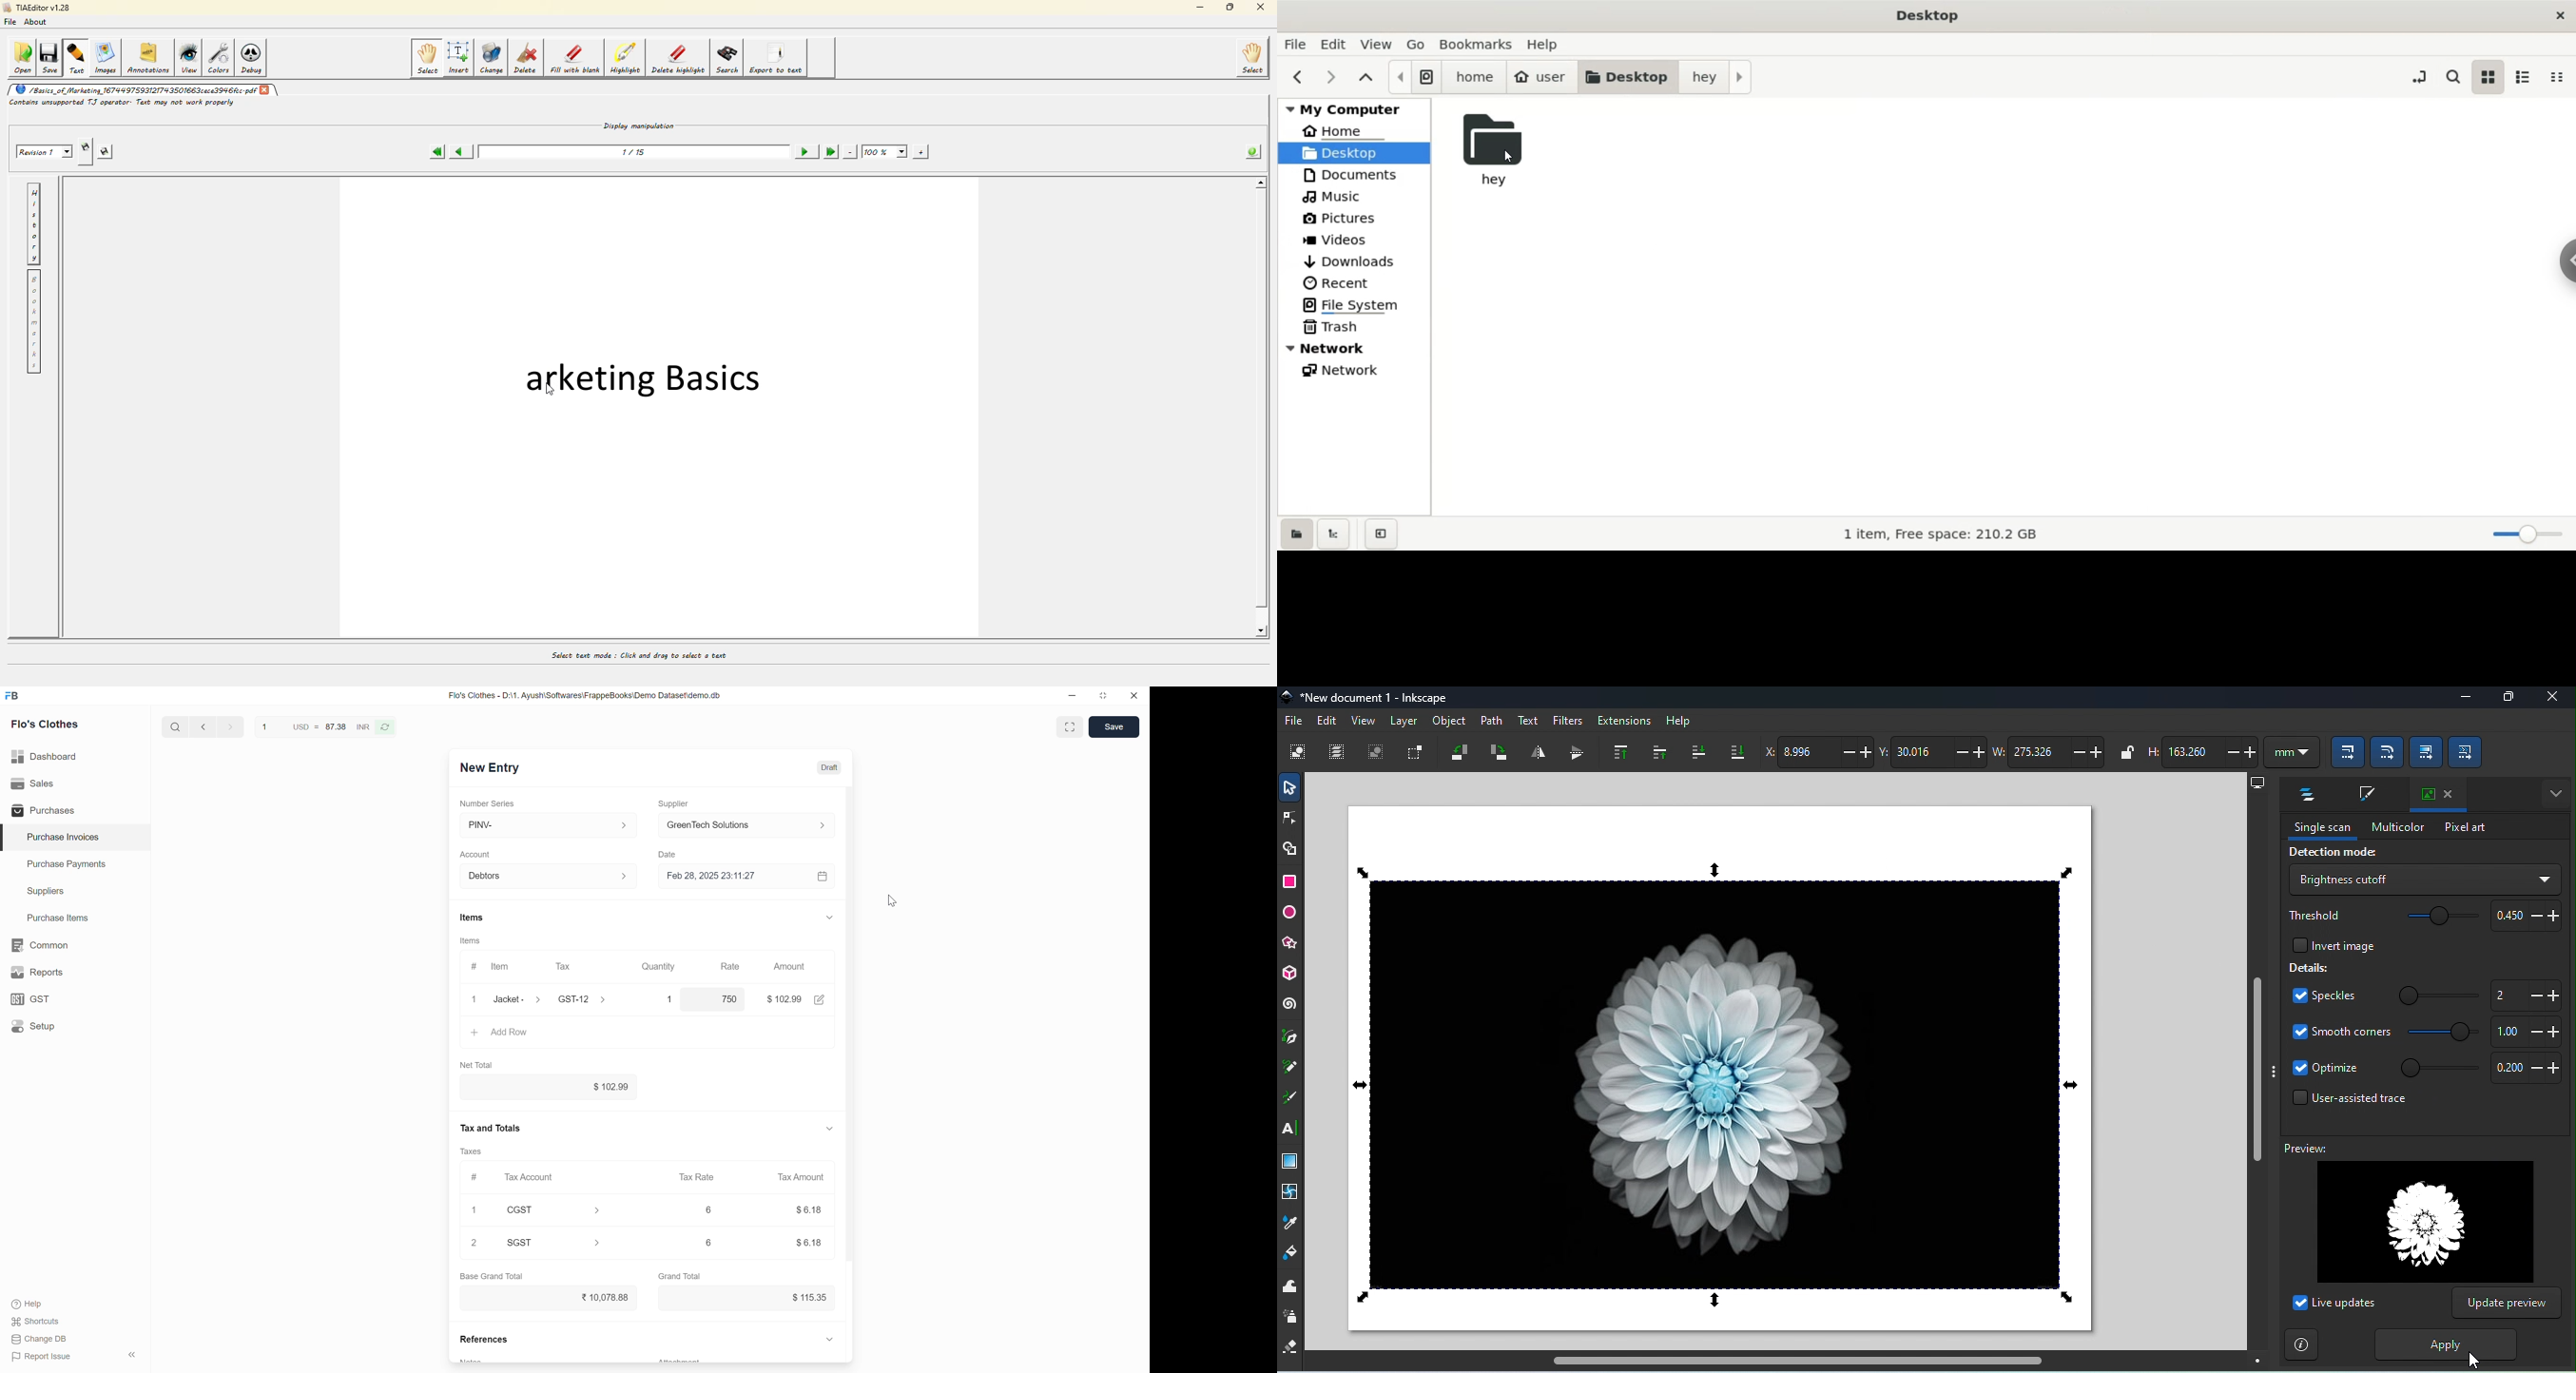 This screenshot has height=1400, width=2576. What do you see at coordinates (2304, 795) in the screenshot?
I see `Layers and objects` at bounding box center [2304, 795].